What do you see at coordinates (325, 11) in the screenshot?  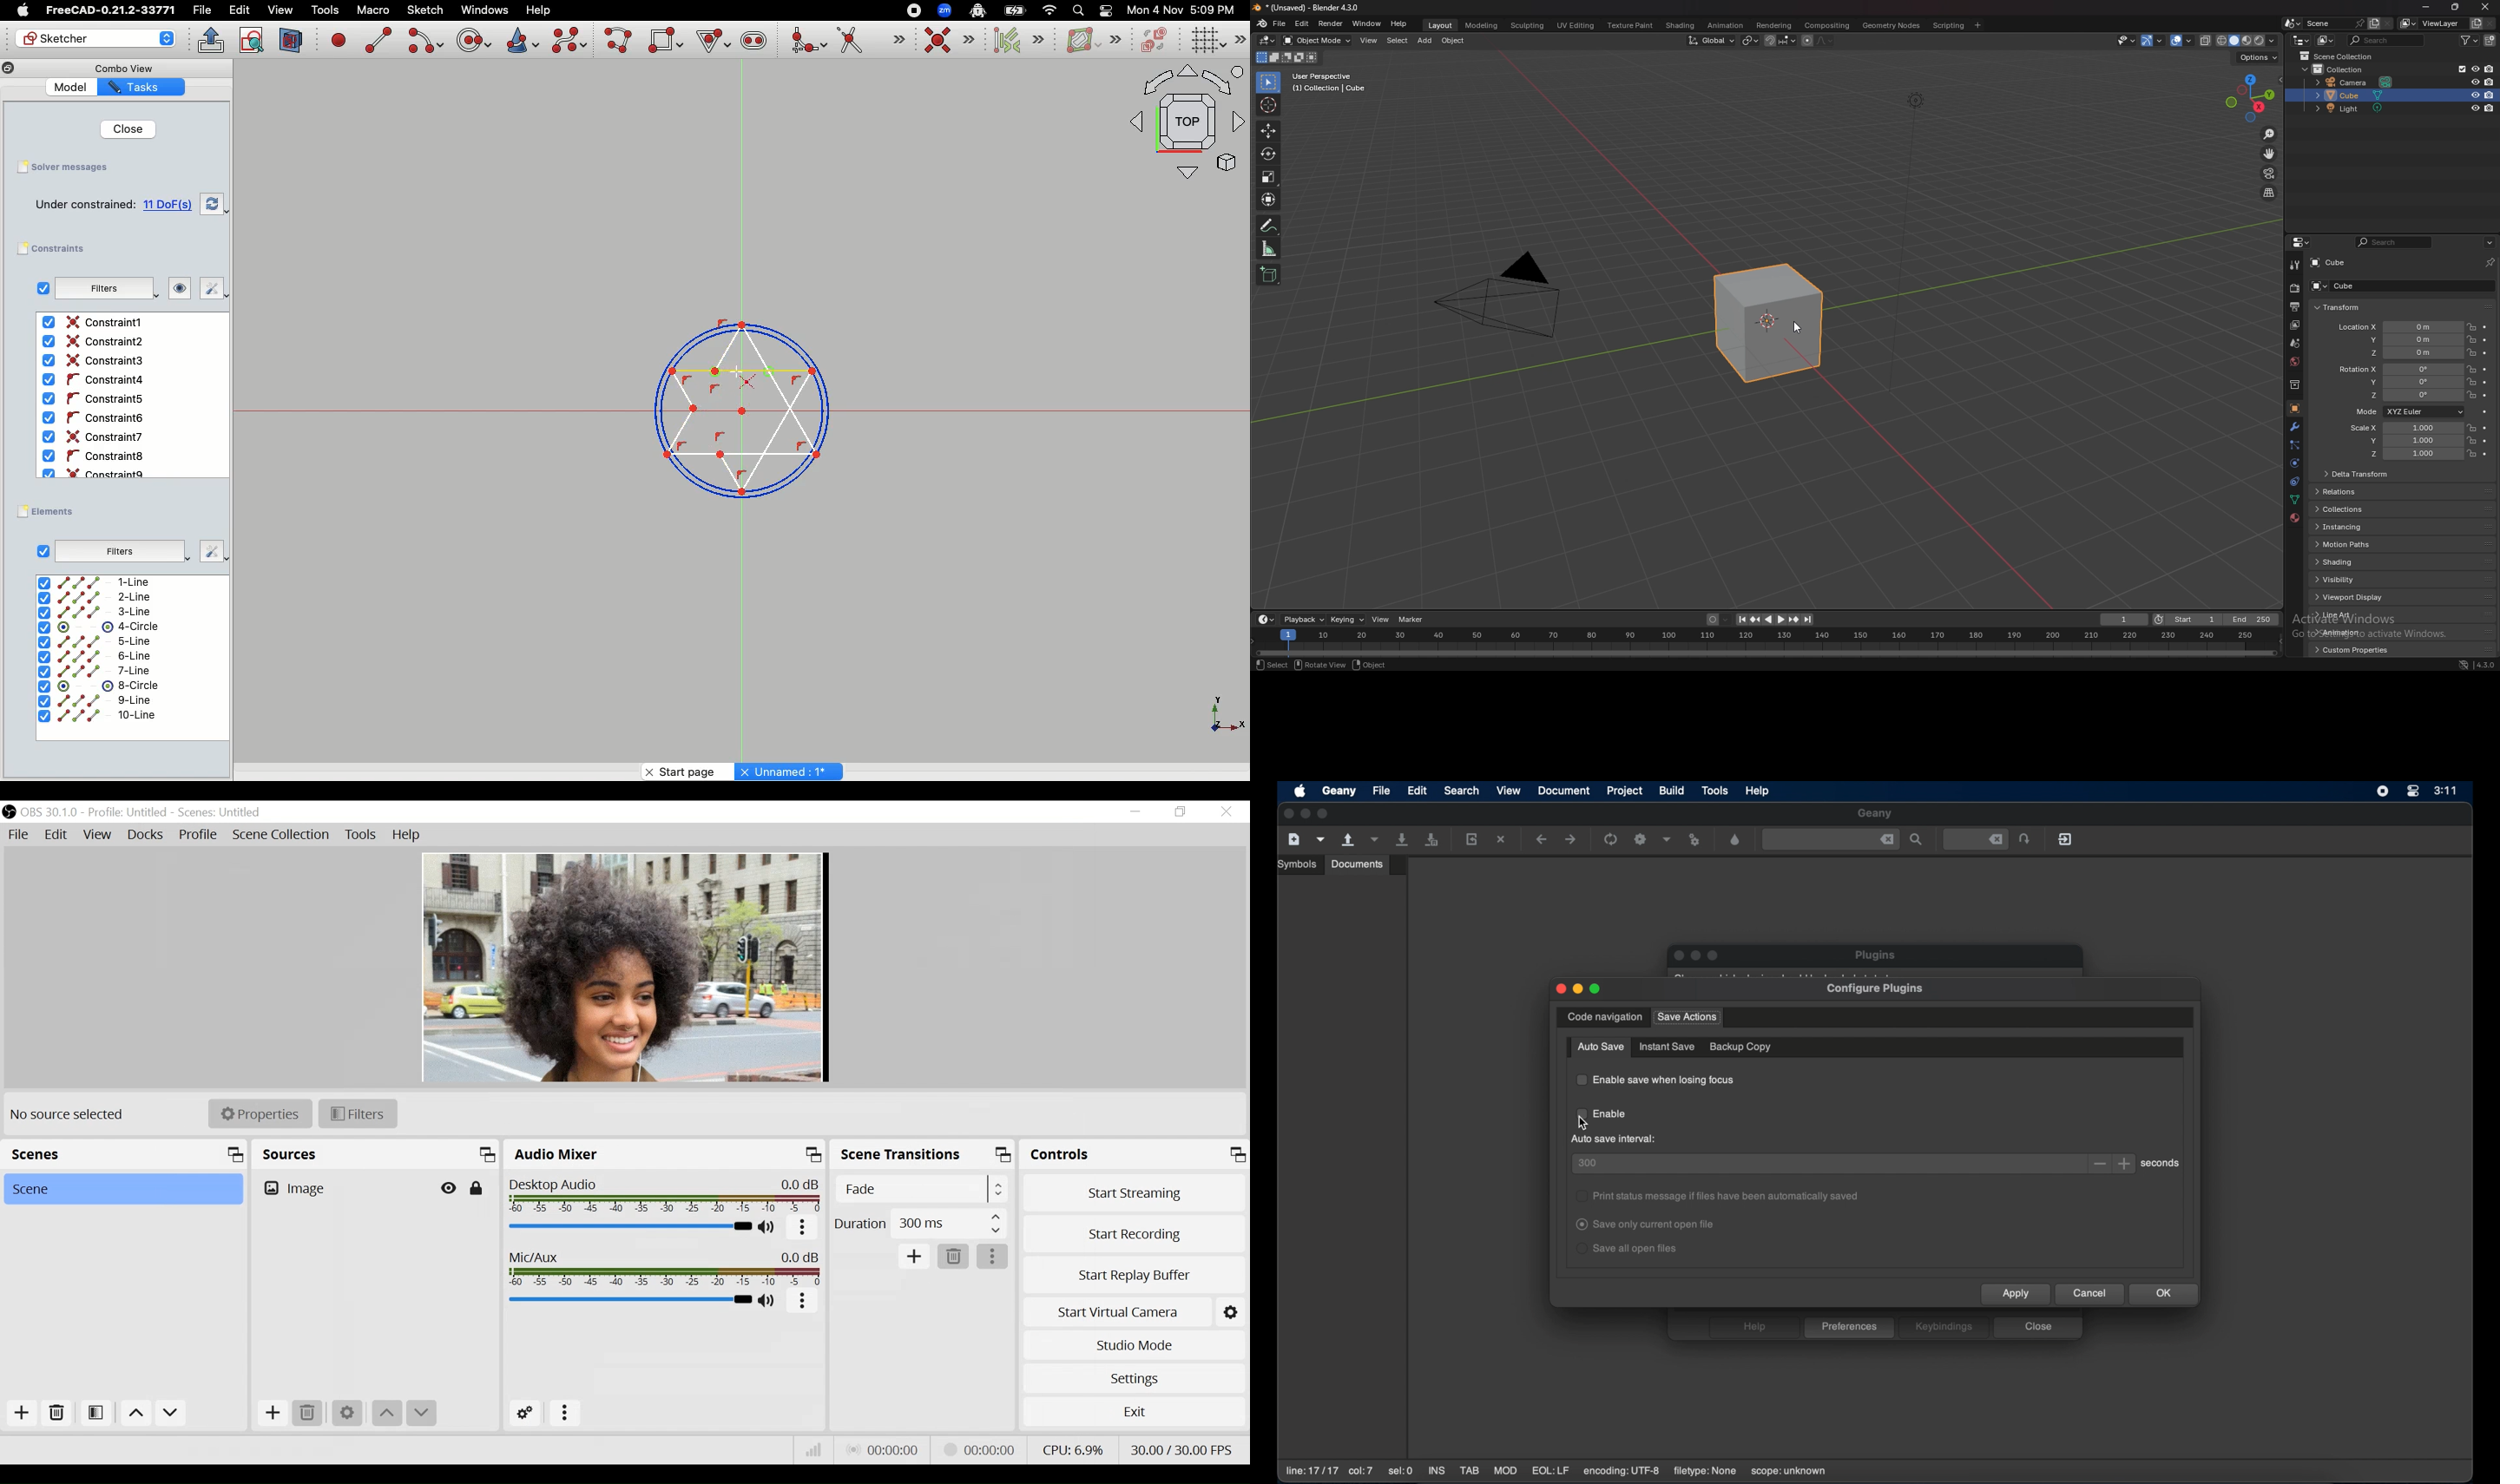 I see `Tools` at bounding box center [325, 11].